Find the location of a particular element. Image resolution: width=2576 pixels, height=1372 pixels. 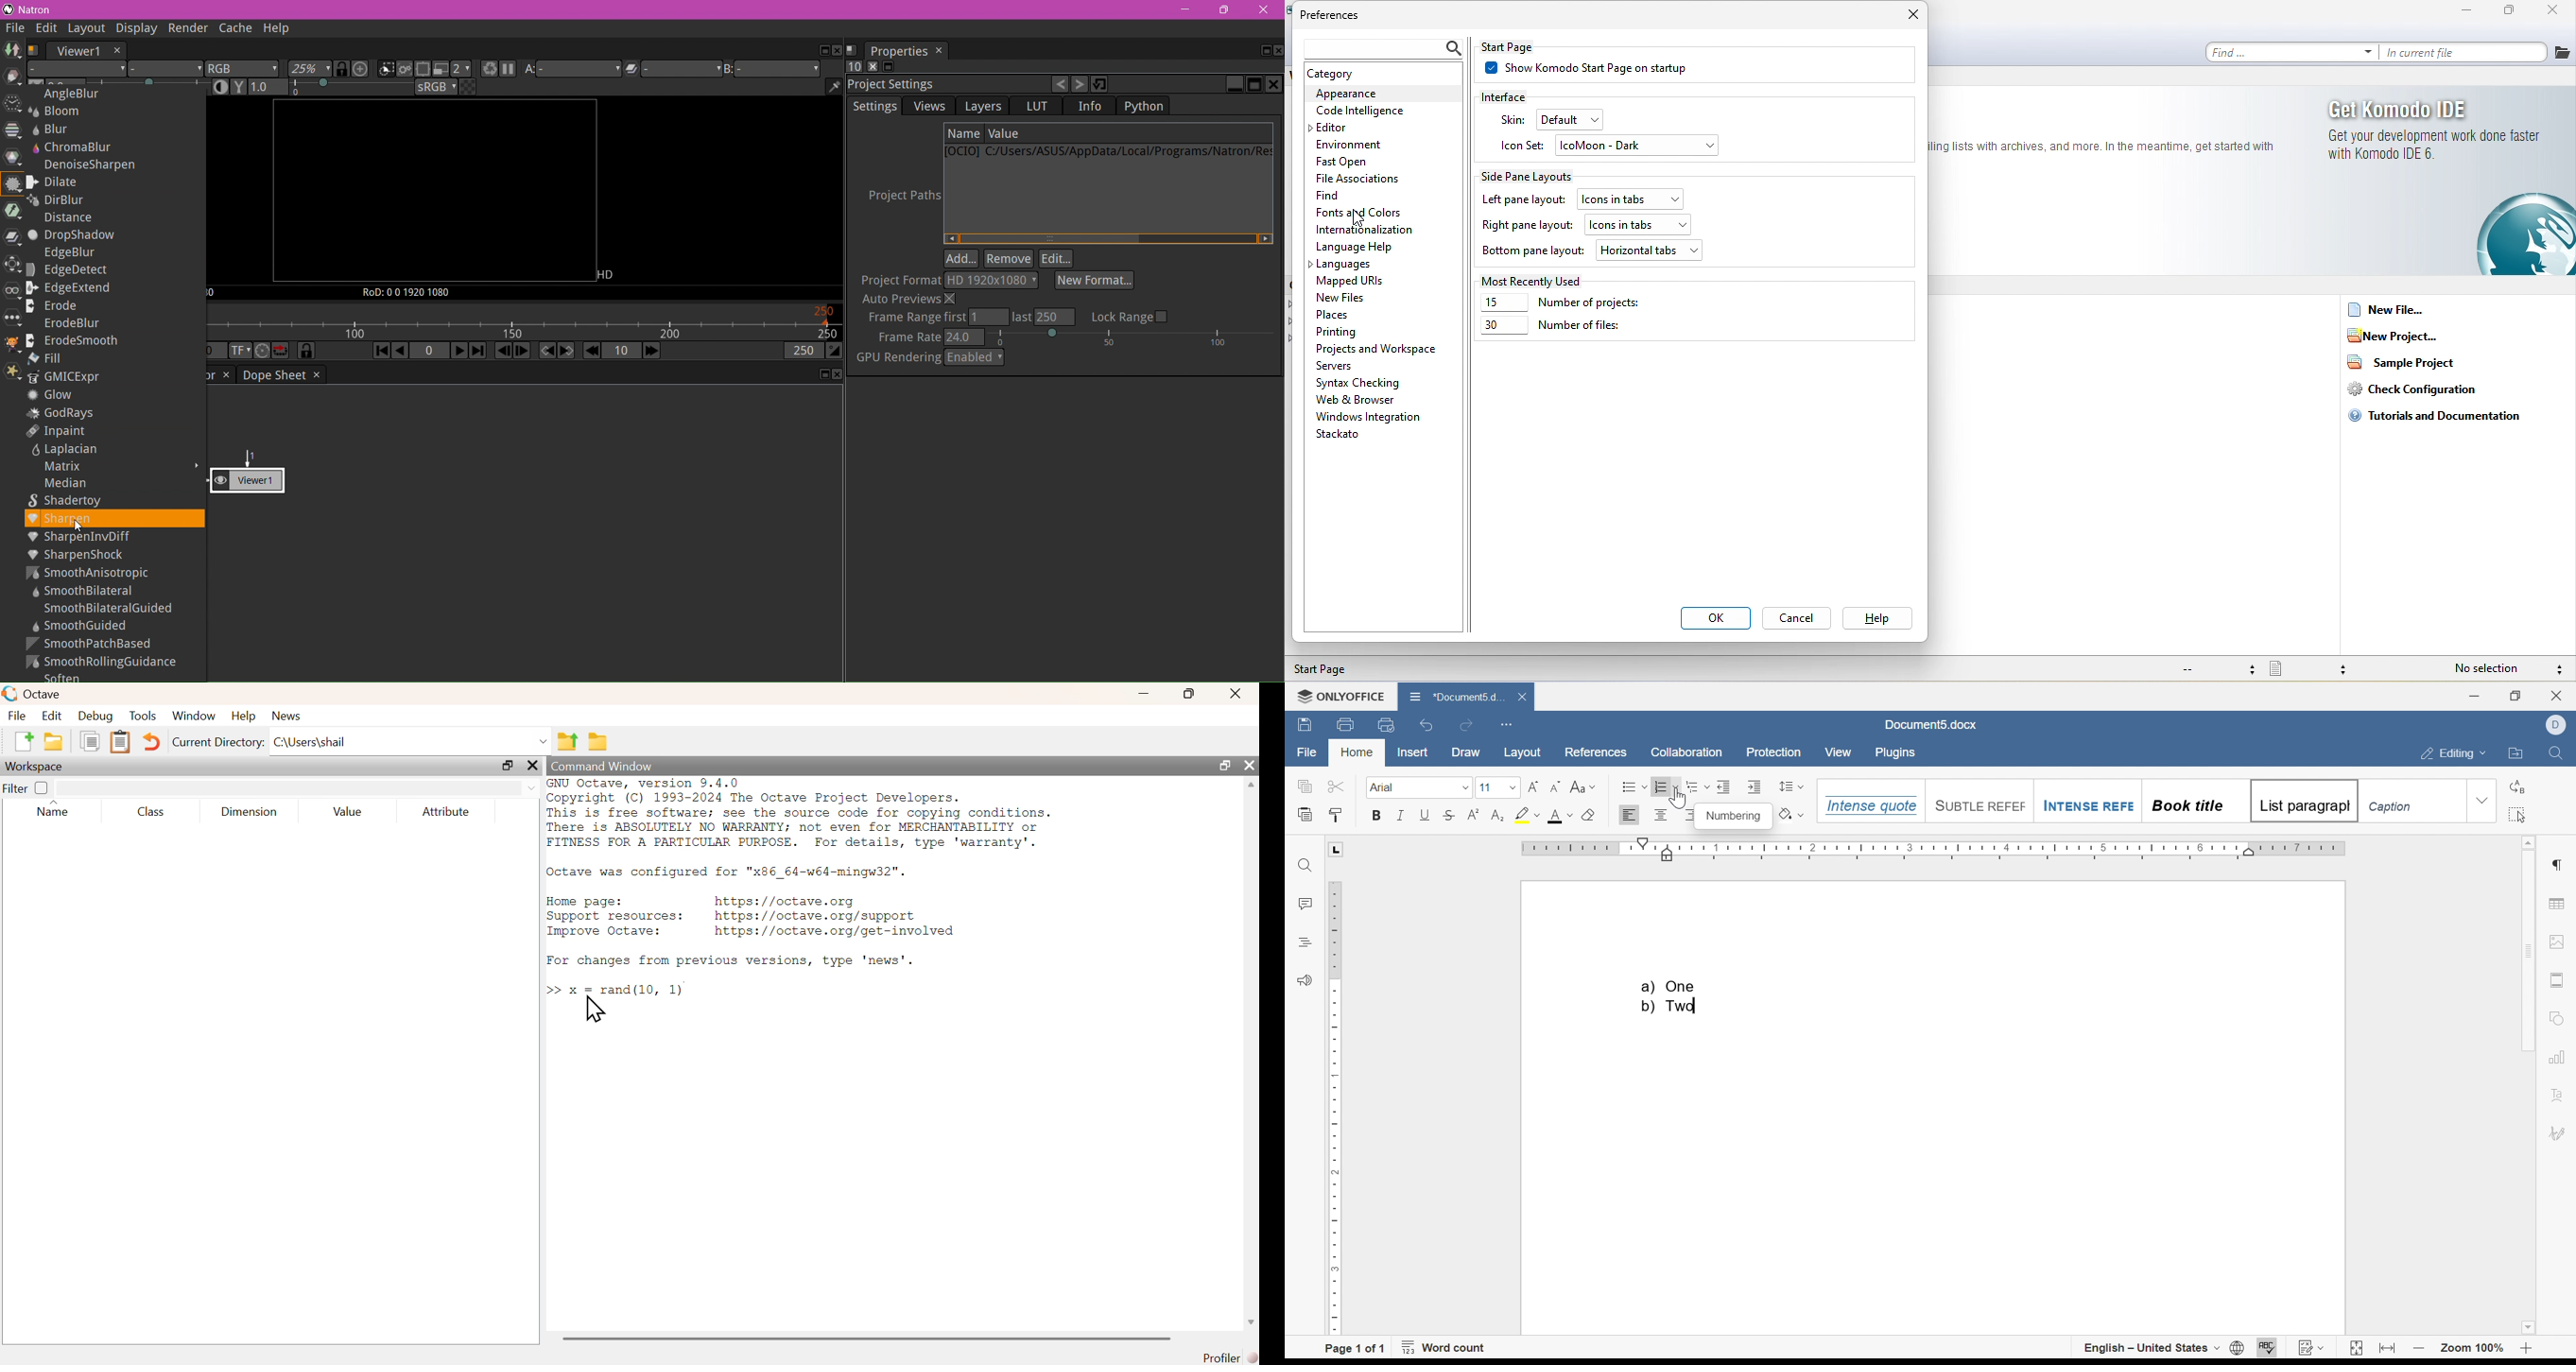

copy style is located at coordinates (1337, 814).